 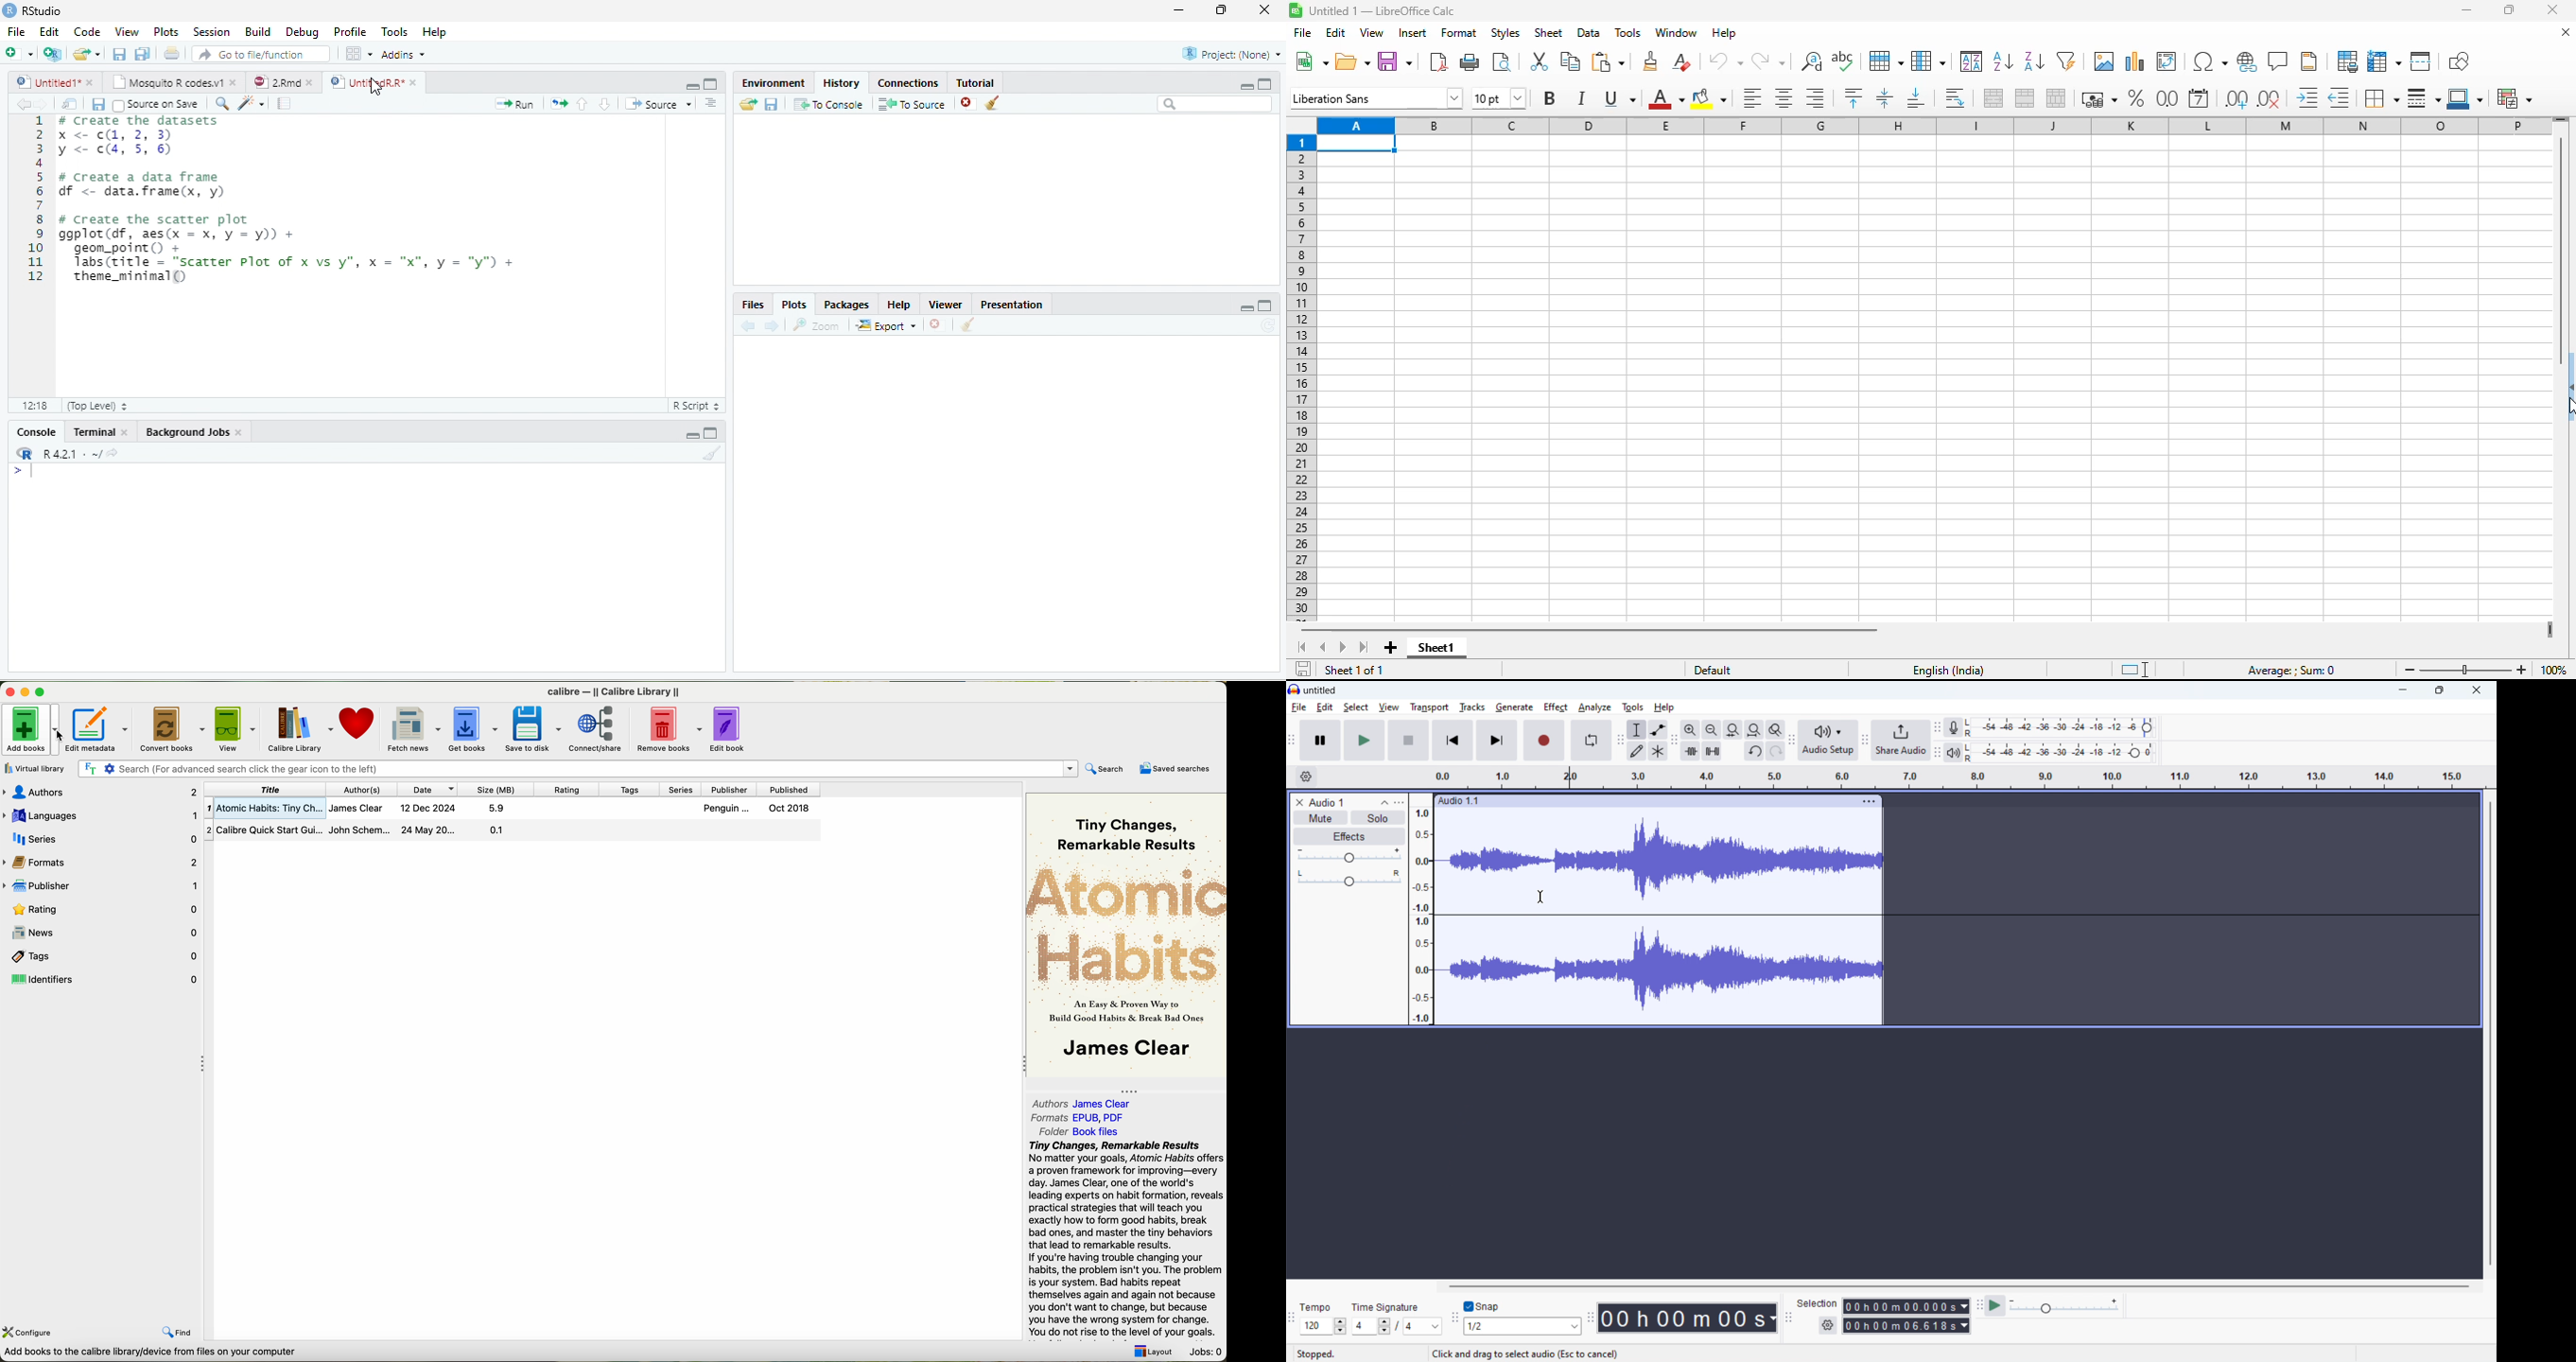 What do you see at coordinates (749, 325) in the screenshot?
I see `Previous plot` at bounding box center [749, 325].